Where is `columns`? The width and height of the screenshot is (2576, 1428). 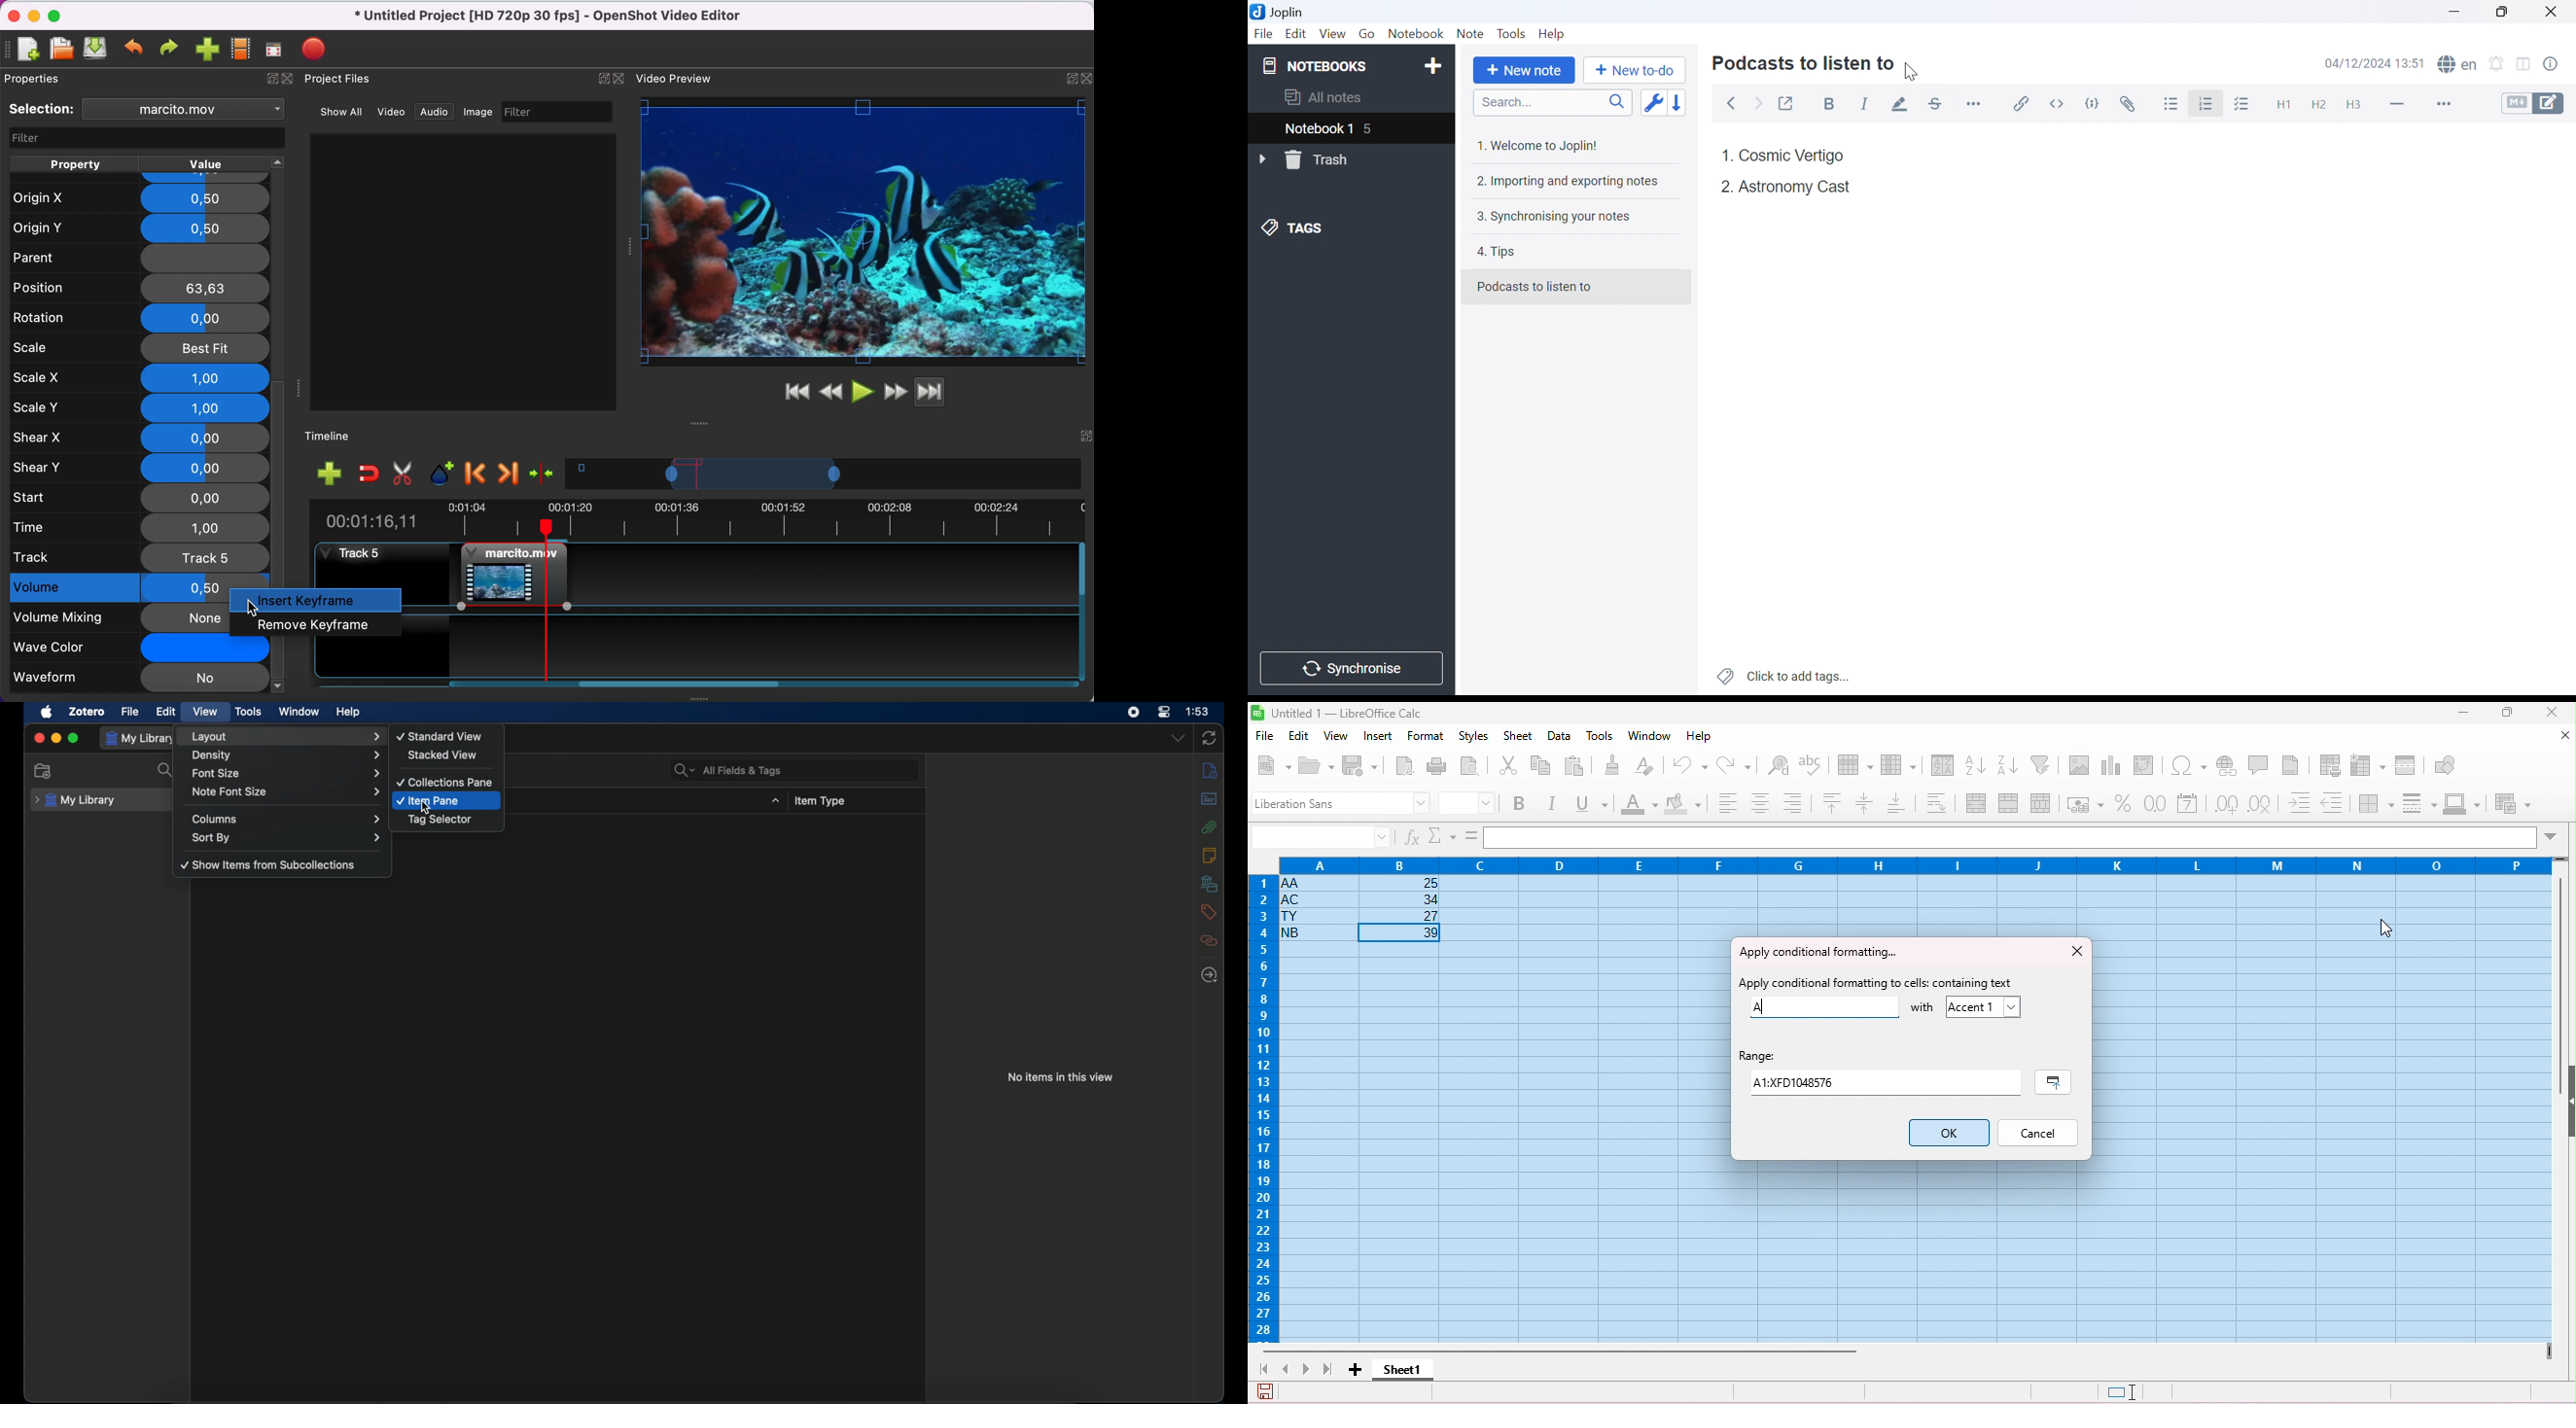
columns is located at coordinates (286, 819).